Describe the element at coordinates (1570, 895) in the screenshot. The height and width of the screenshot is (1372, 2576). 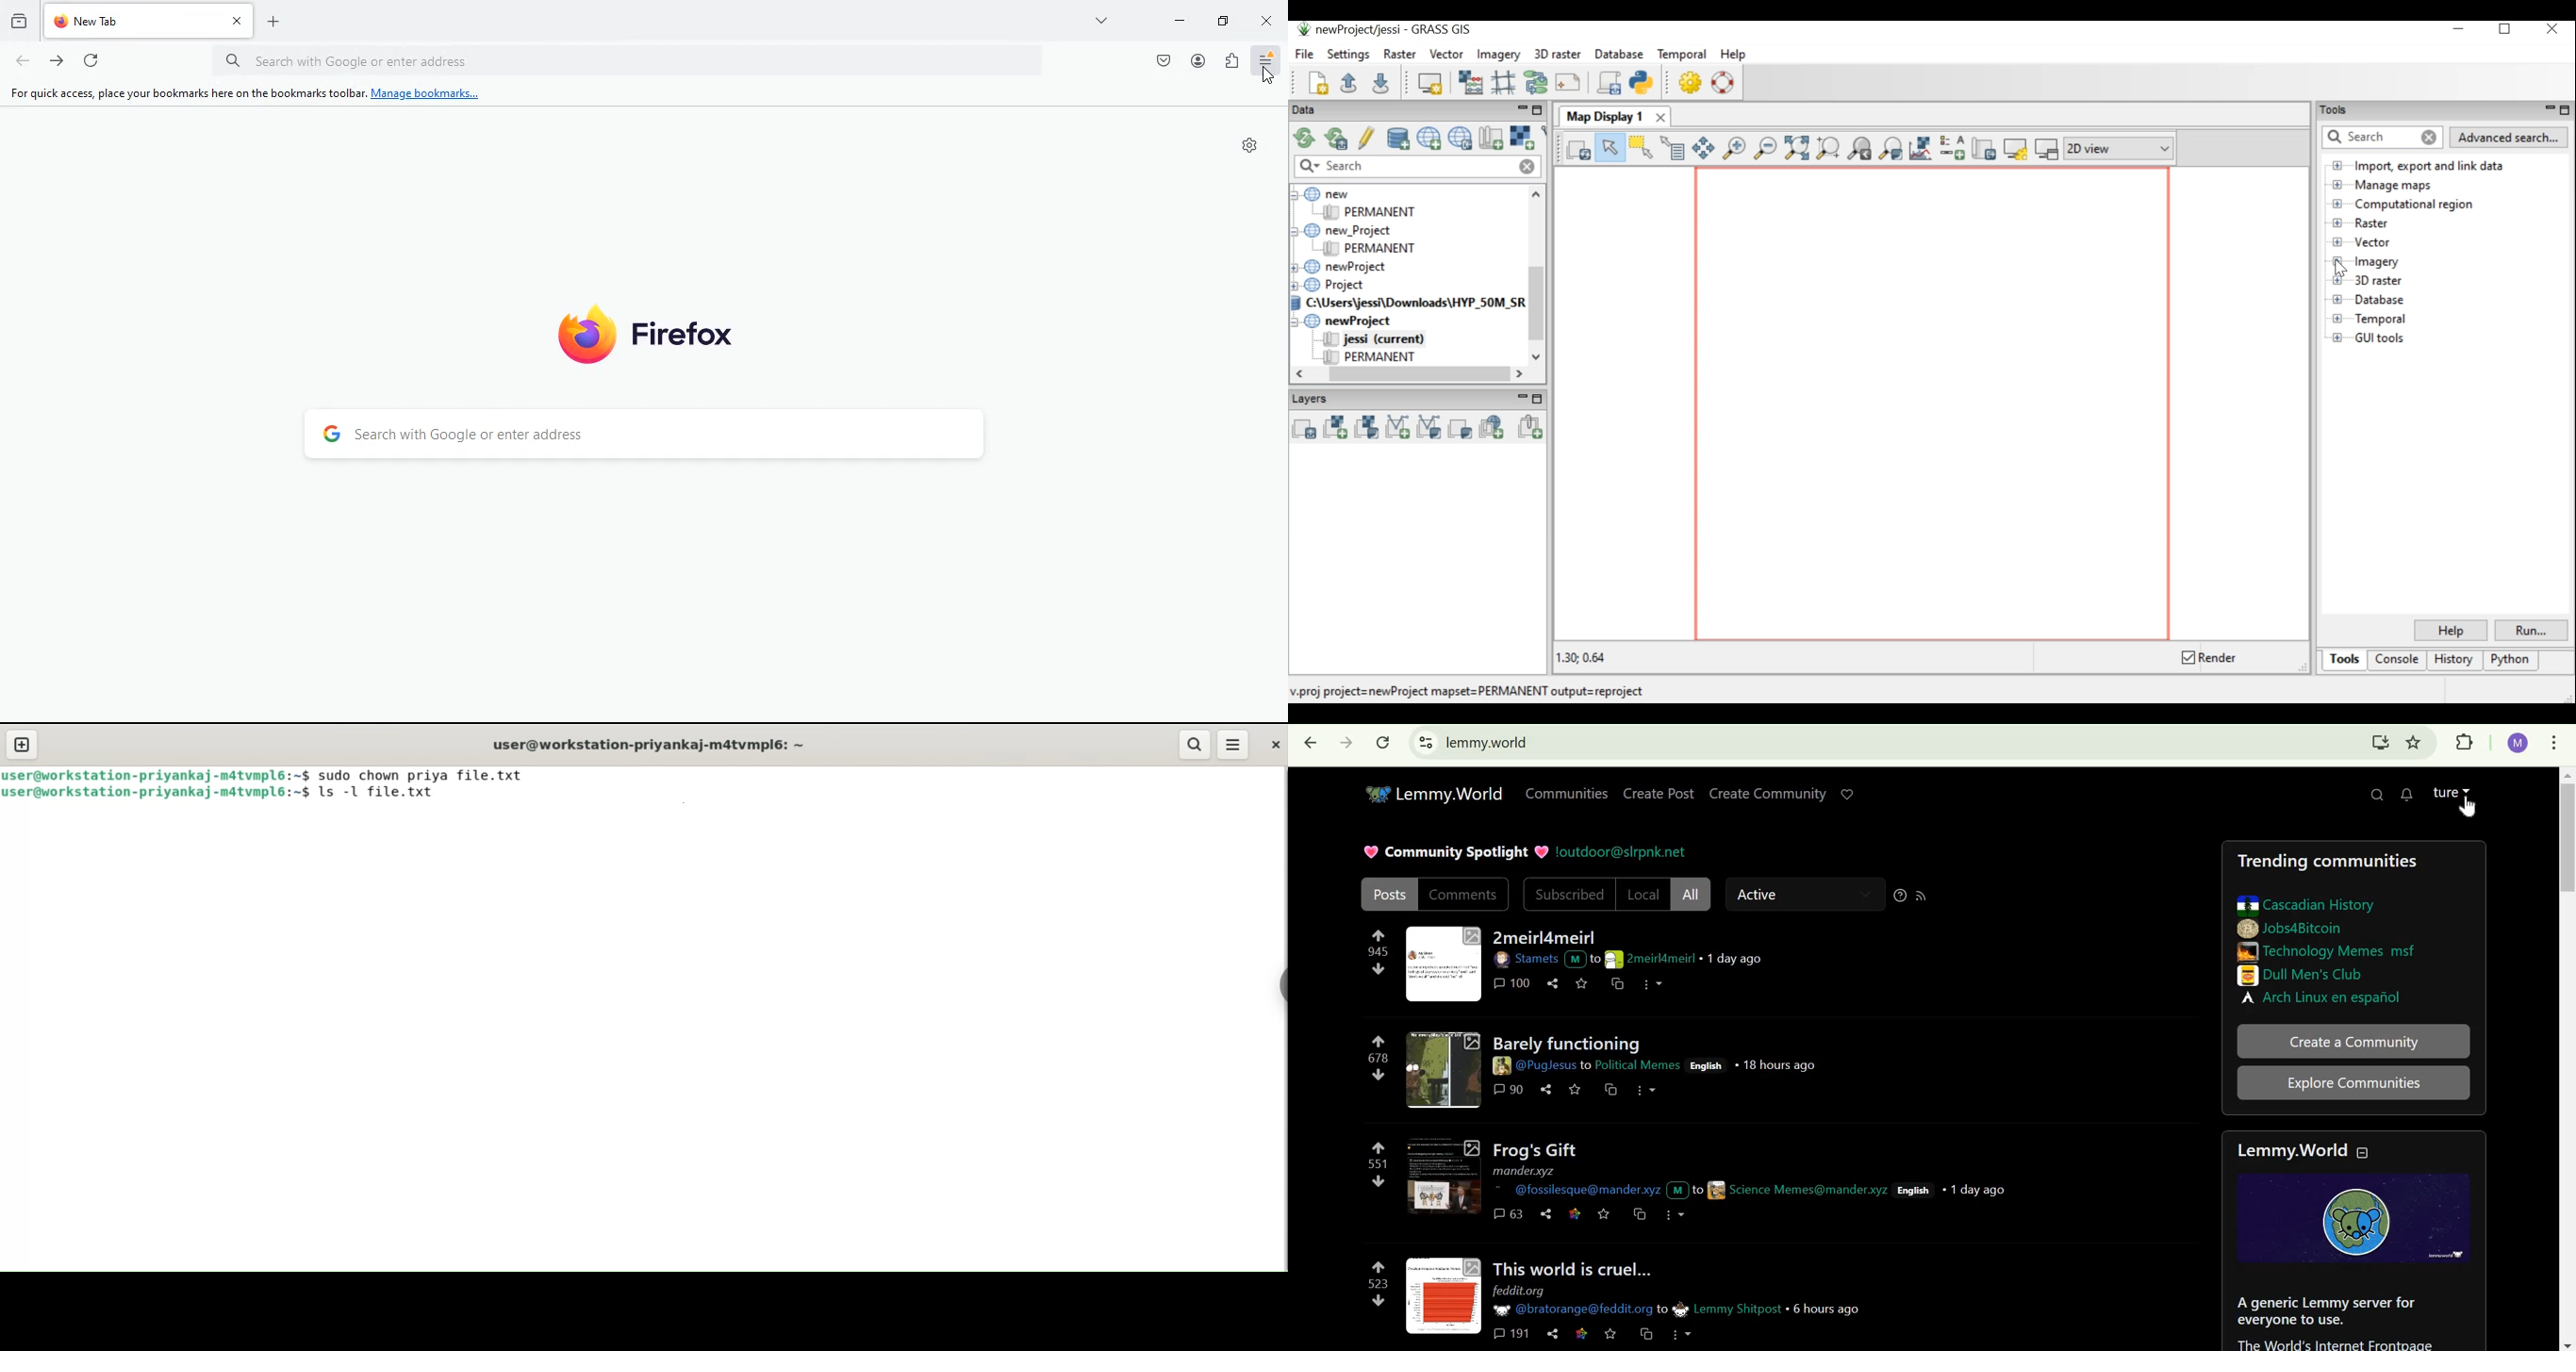
I see `subscribed` at that location.